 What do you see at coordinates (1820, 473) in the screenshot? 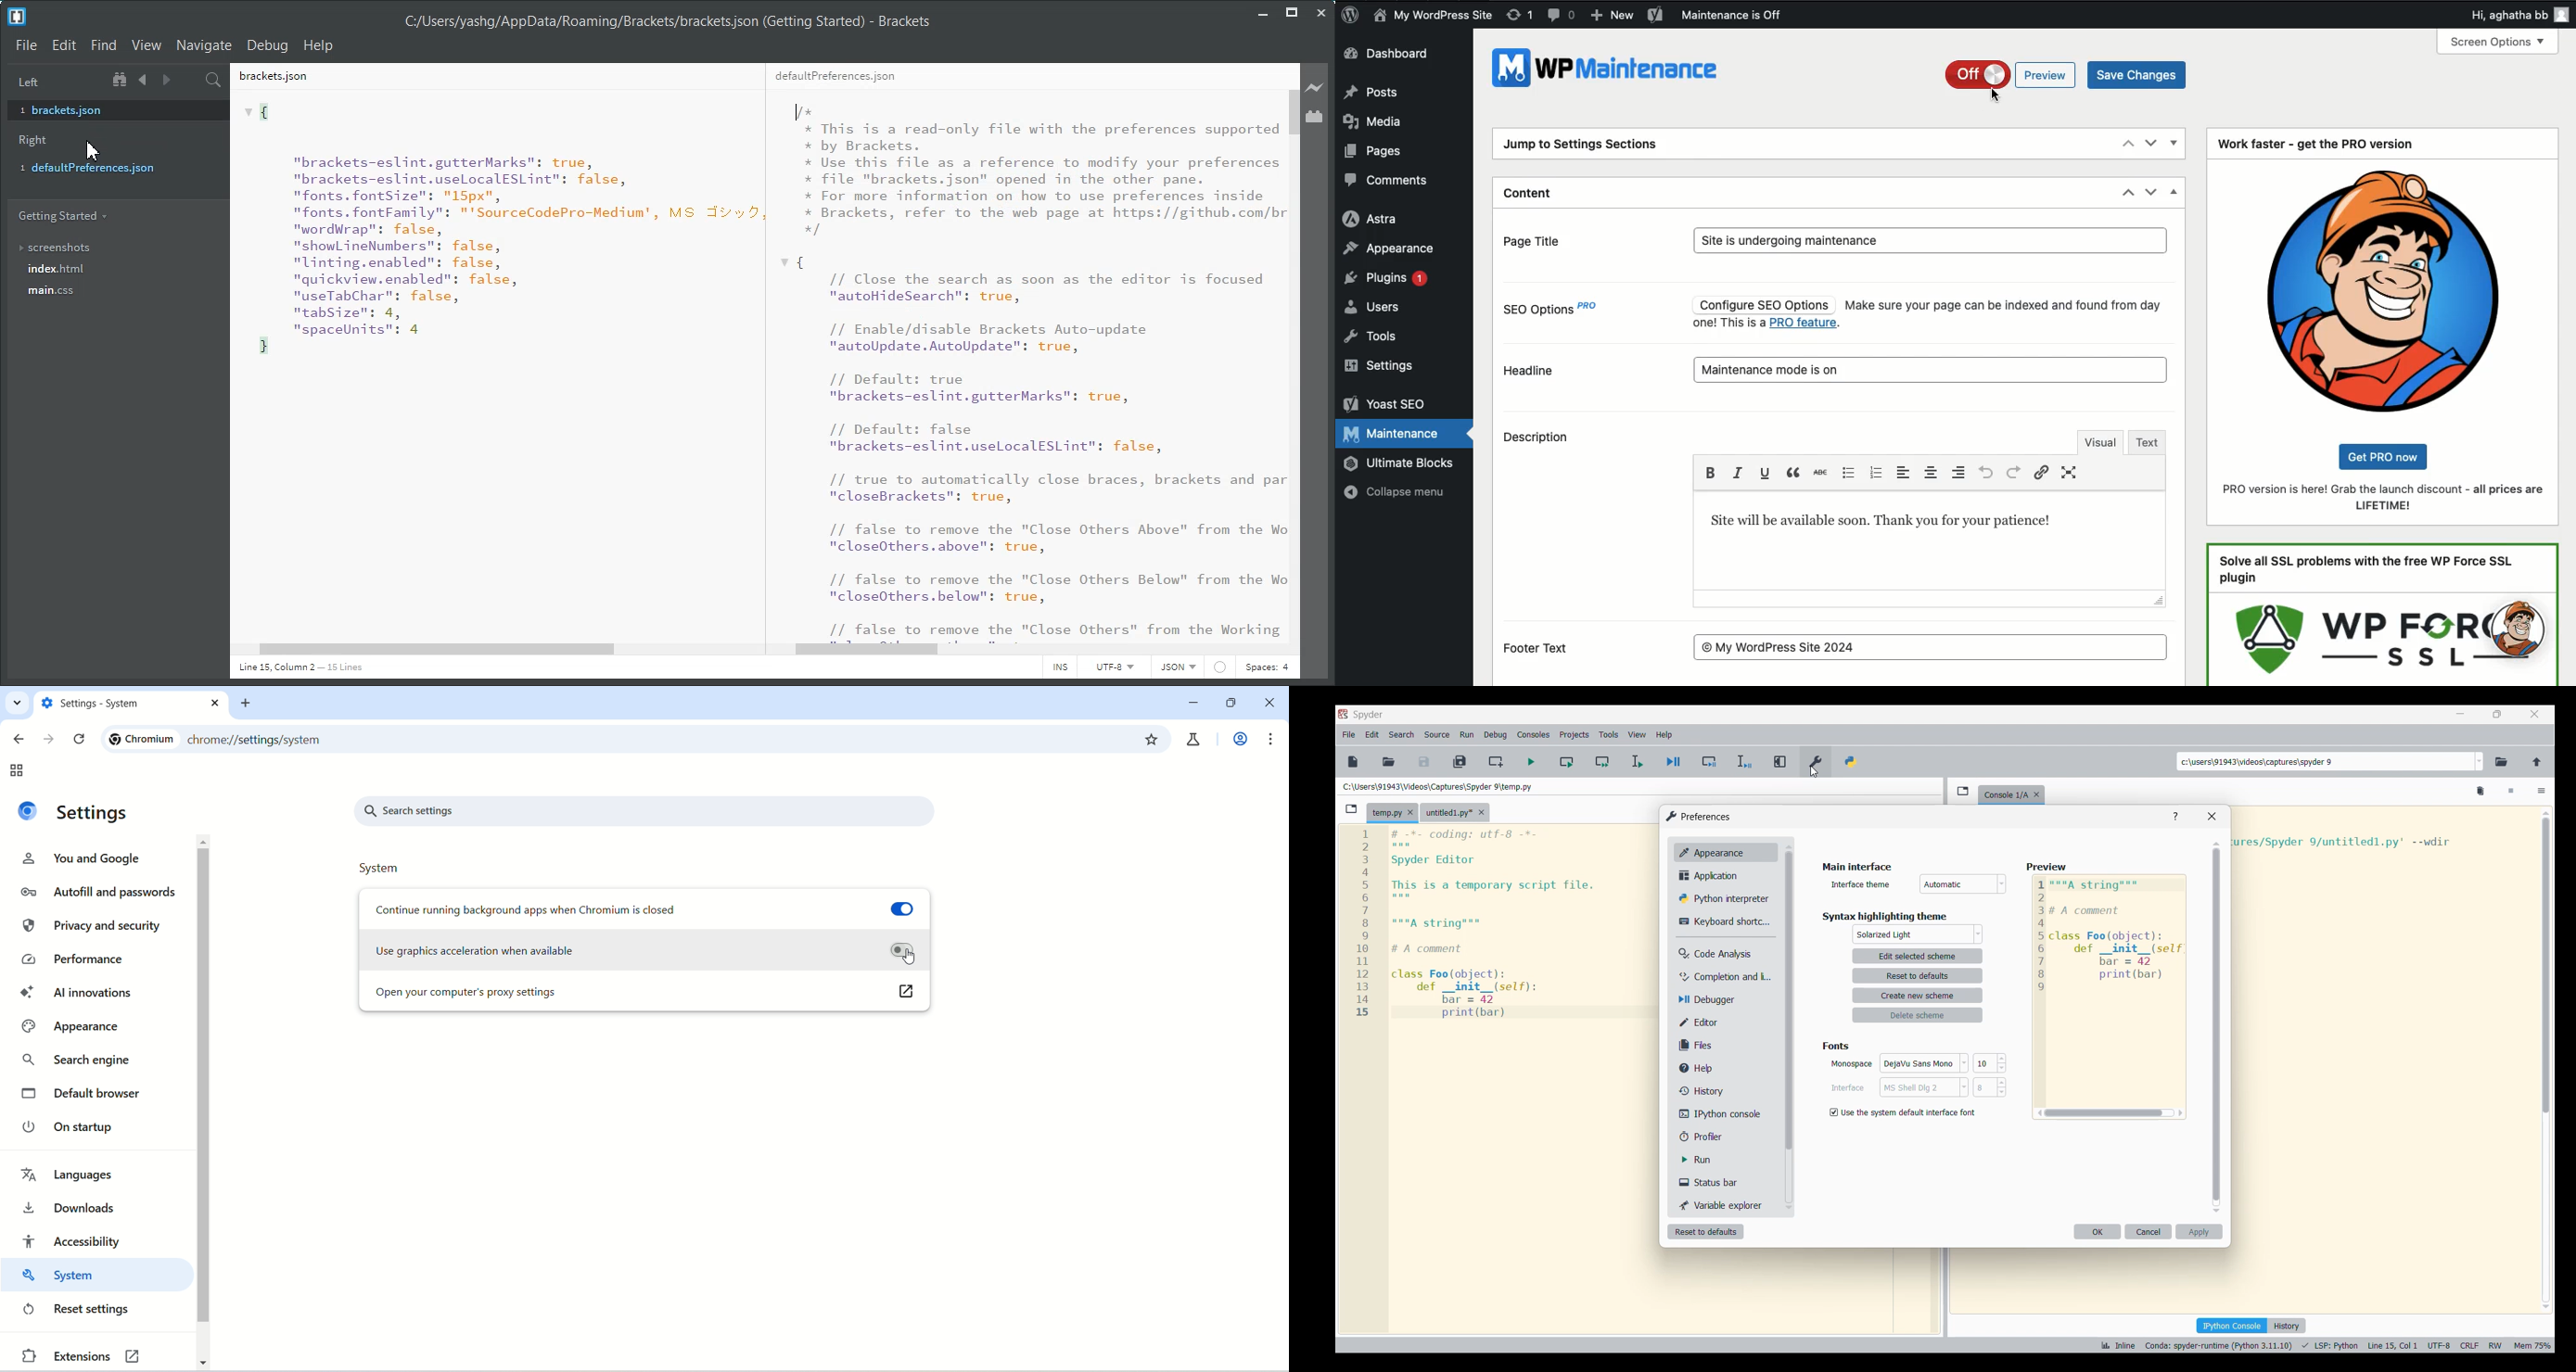
I see `Strikethrough` at bounding box center [1820, 473].